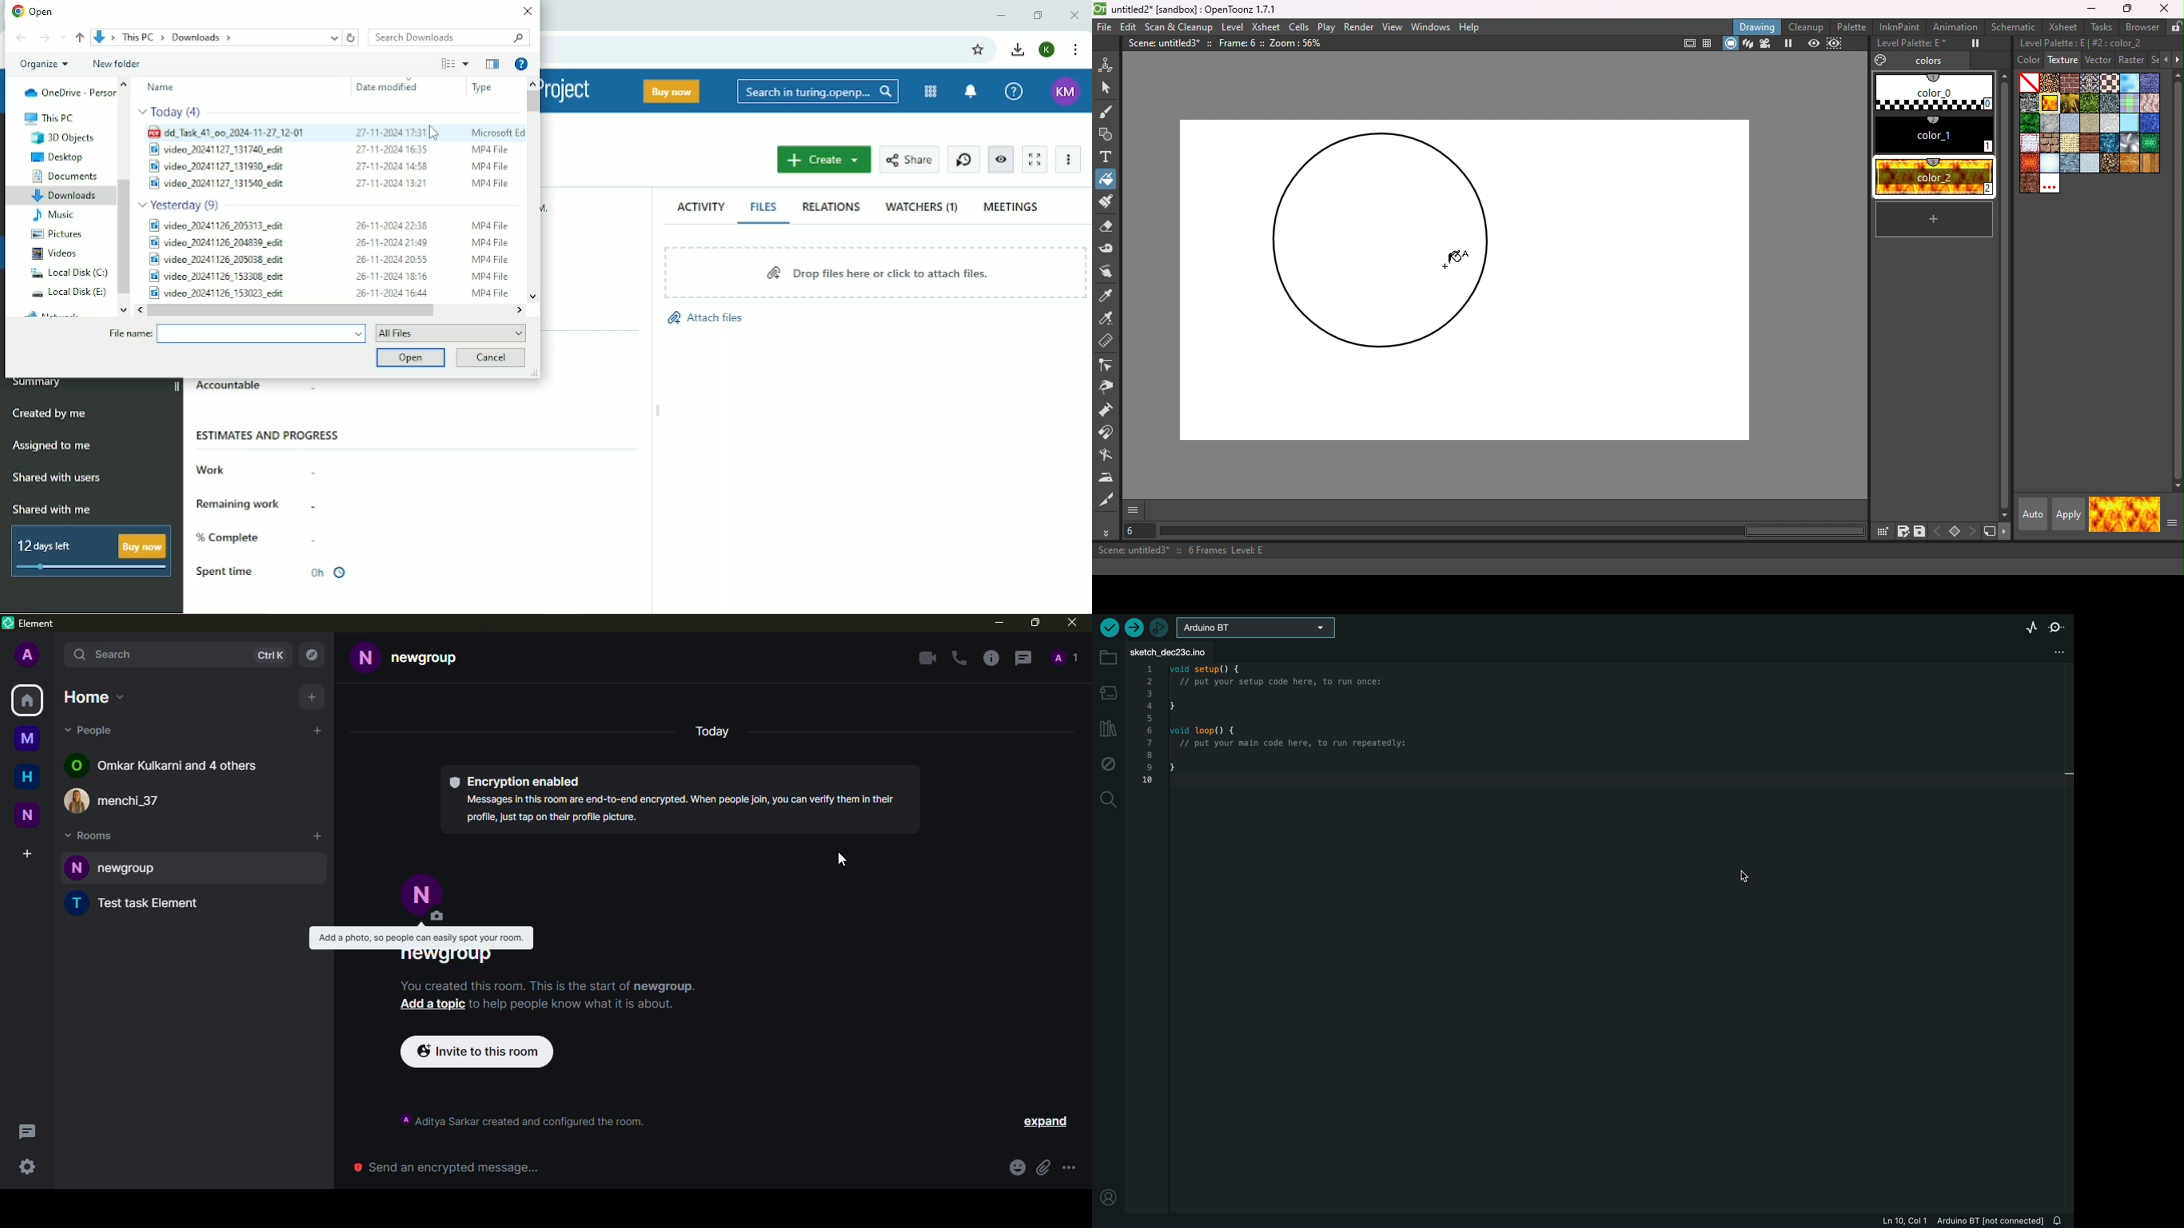 This screenshot has width=2184, height=1232. I want to click on newgroup, so click(447, 958).